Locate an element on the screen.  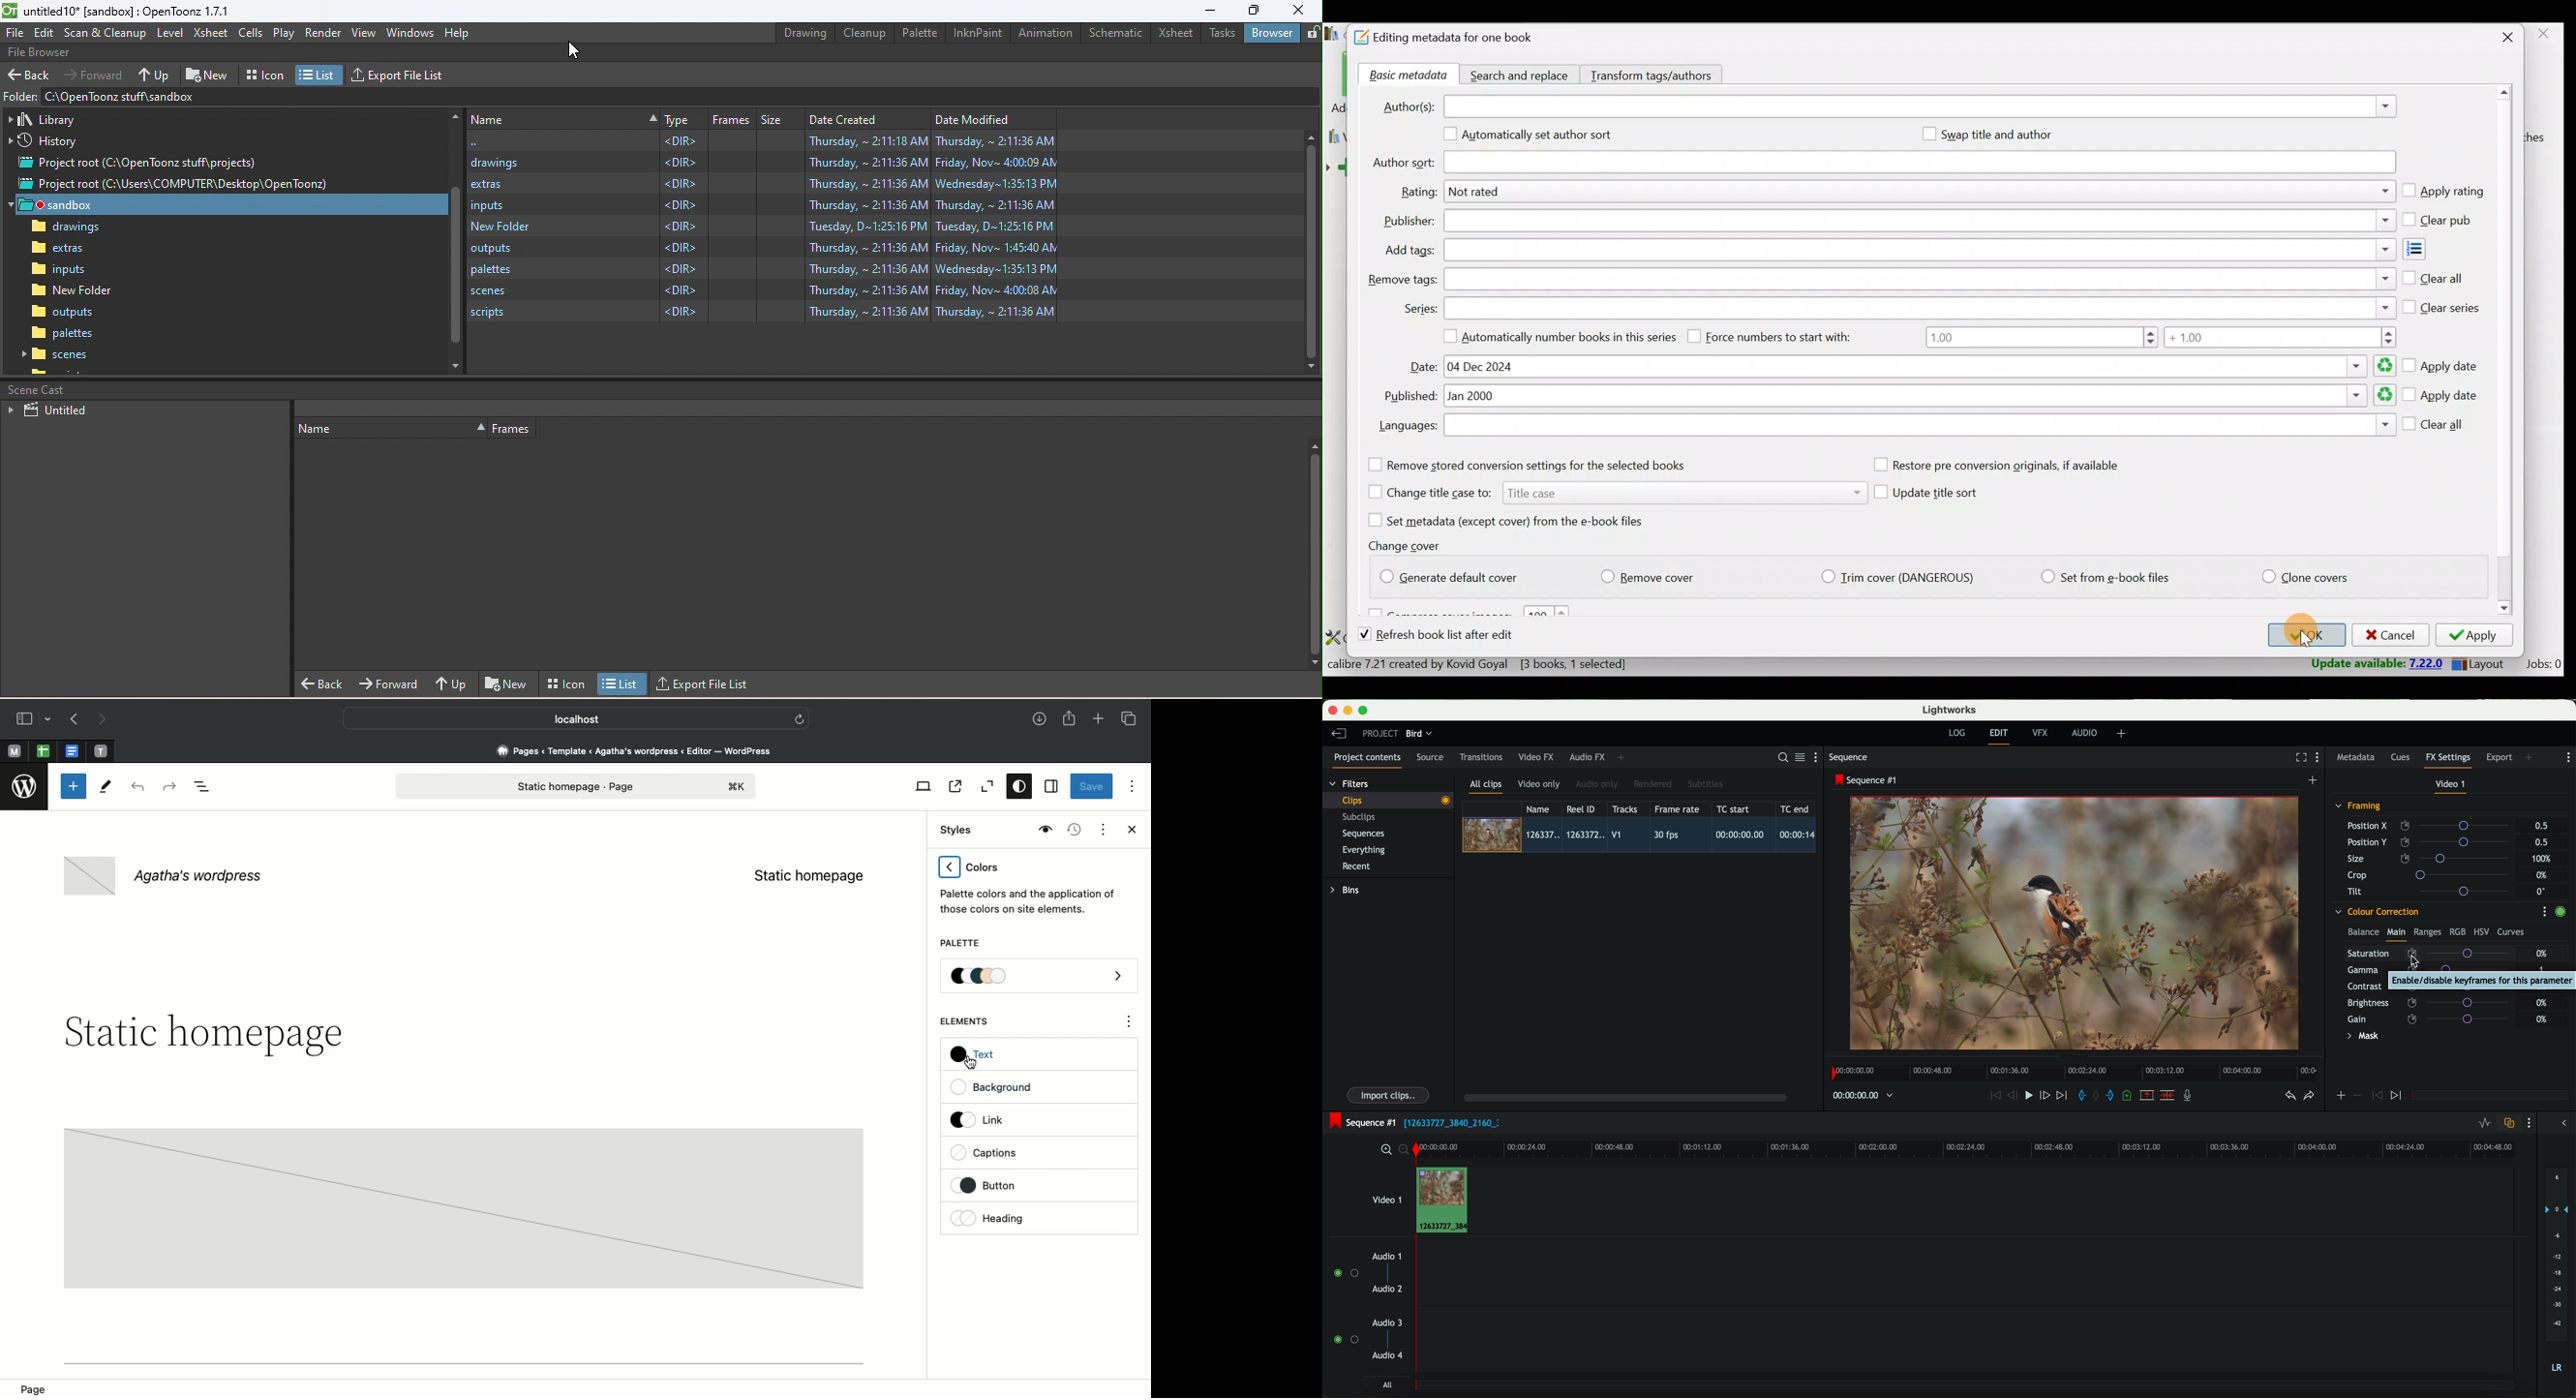
Headline is located at coordinates (201, 1035).